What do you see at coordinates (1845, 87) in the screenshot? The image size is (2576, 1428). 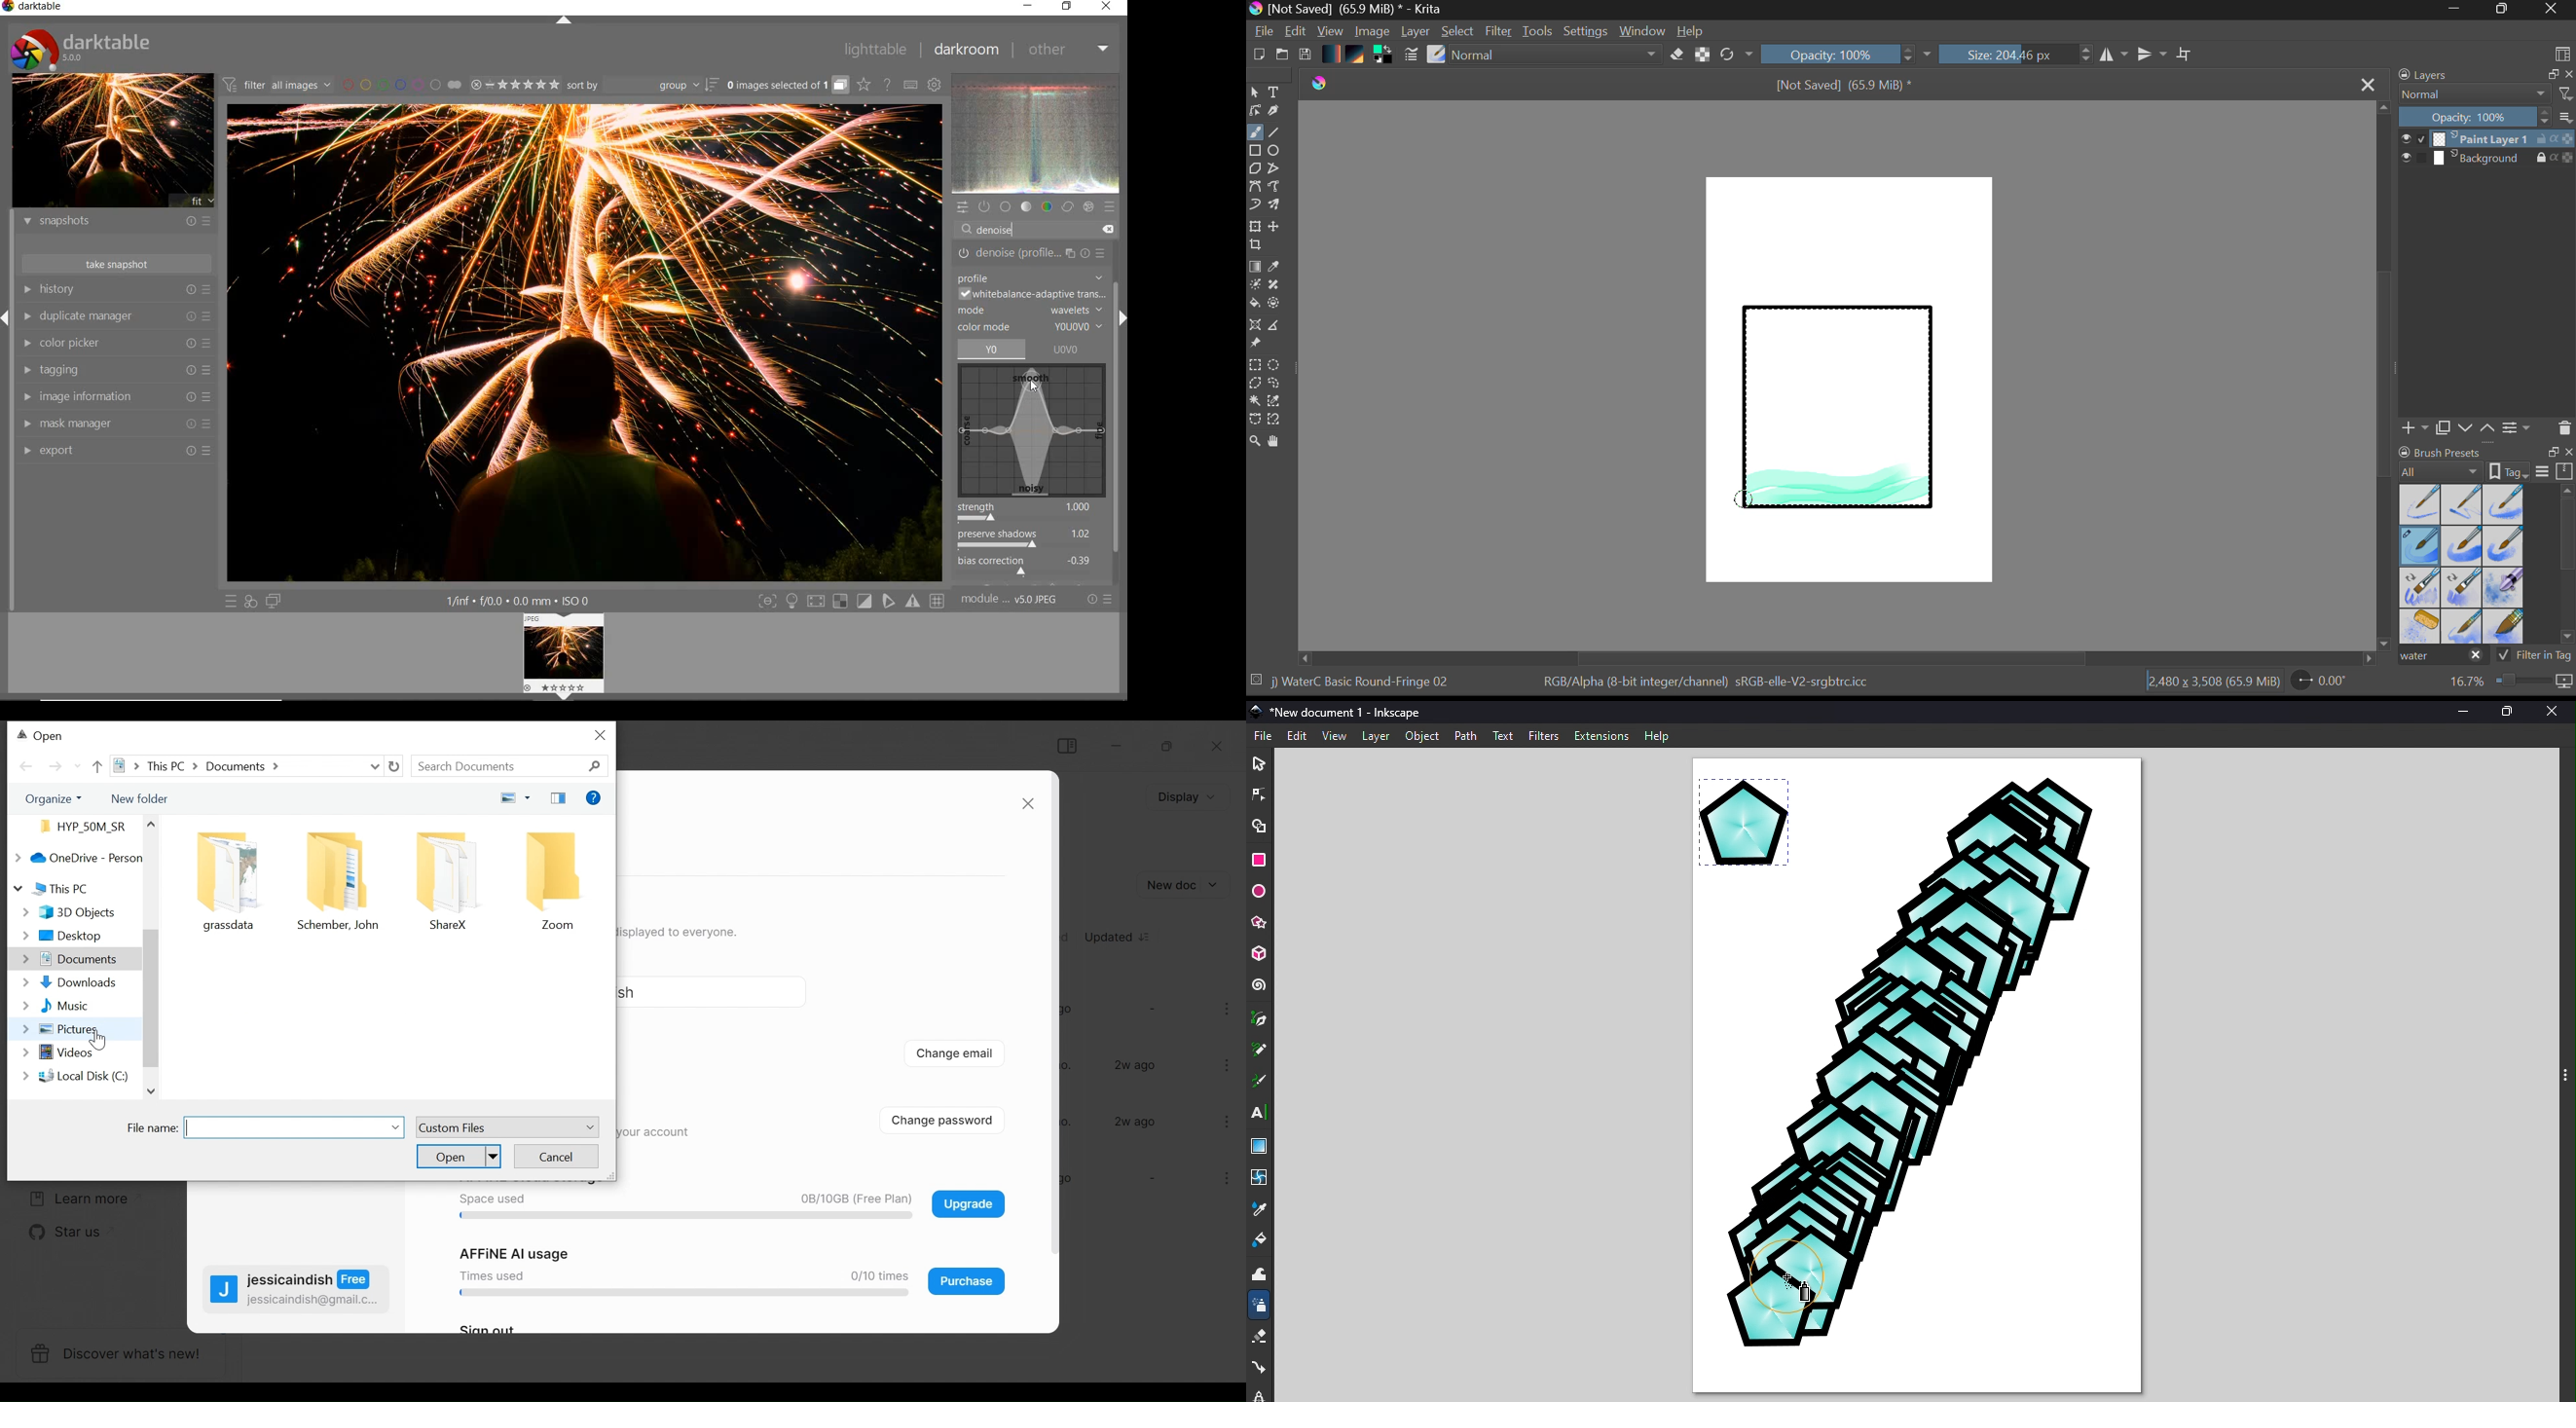 I see `File Name & Size` at bounding box center [1845, 87].